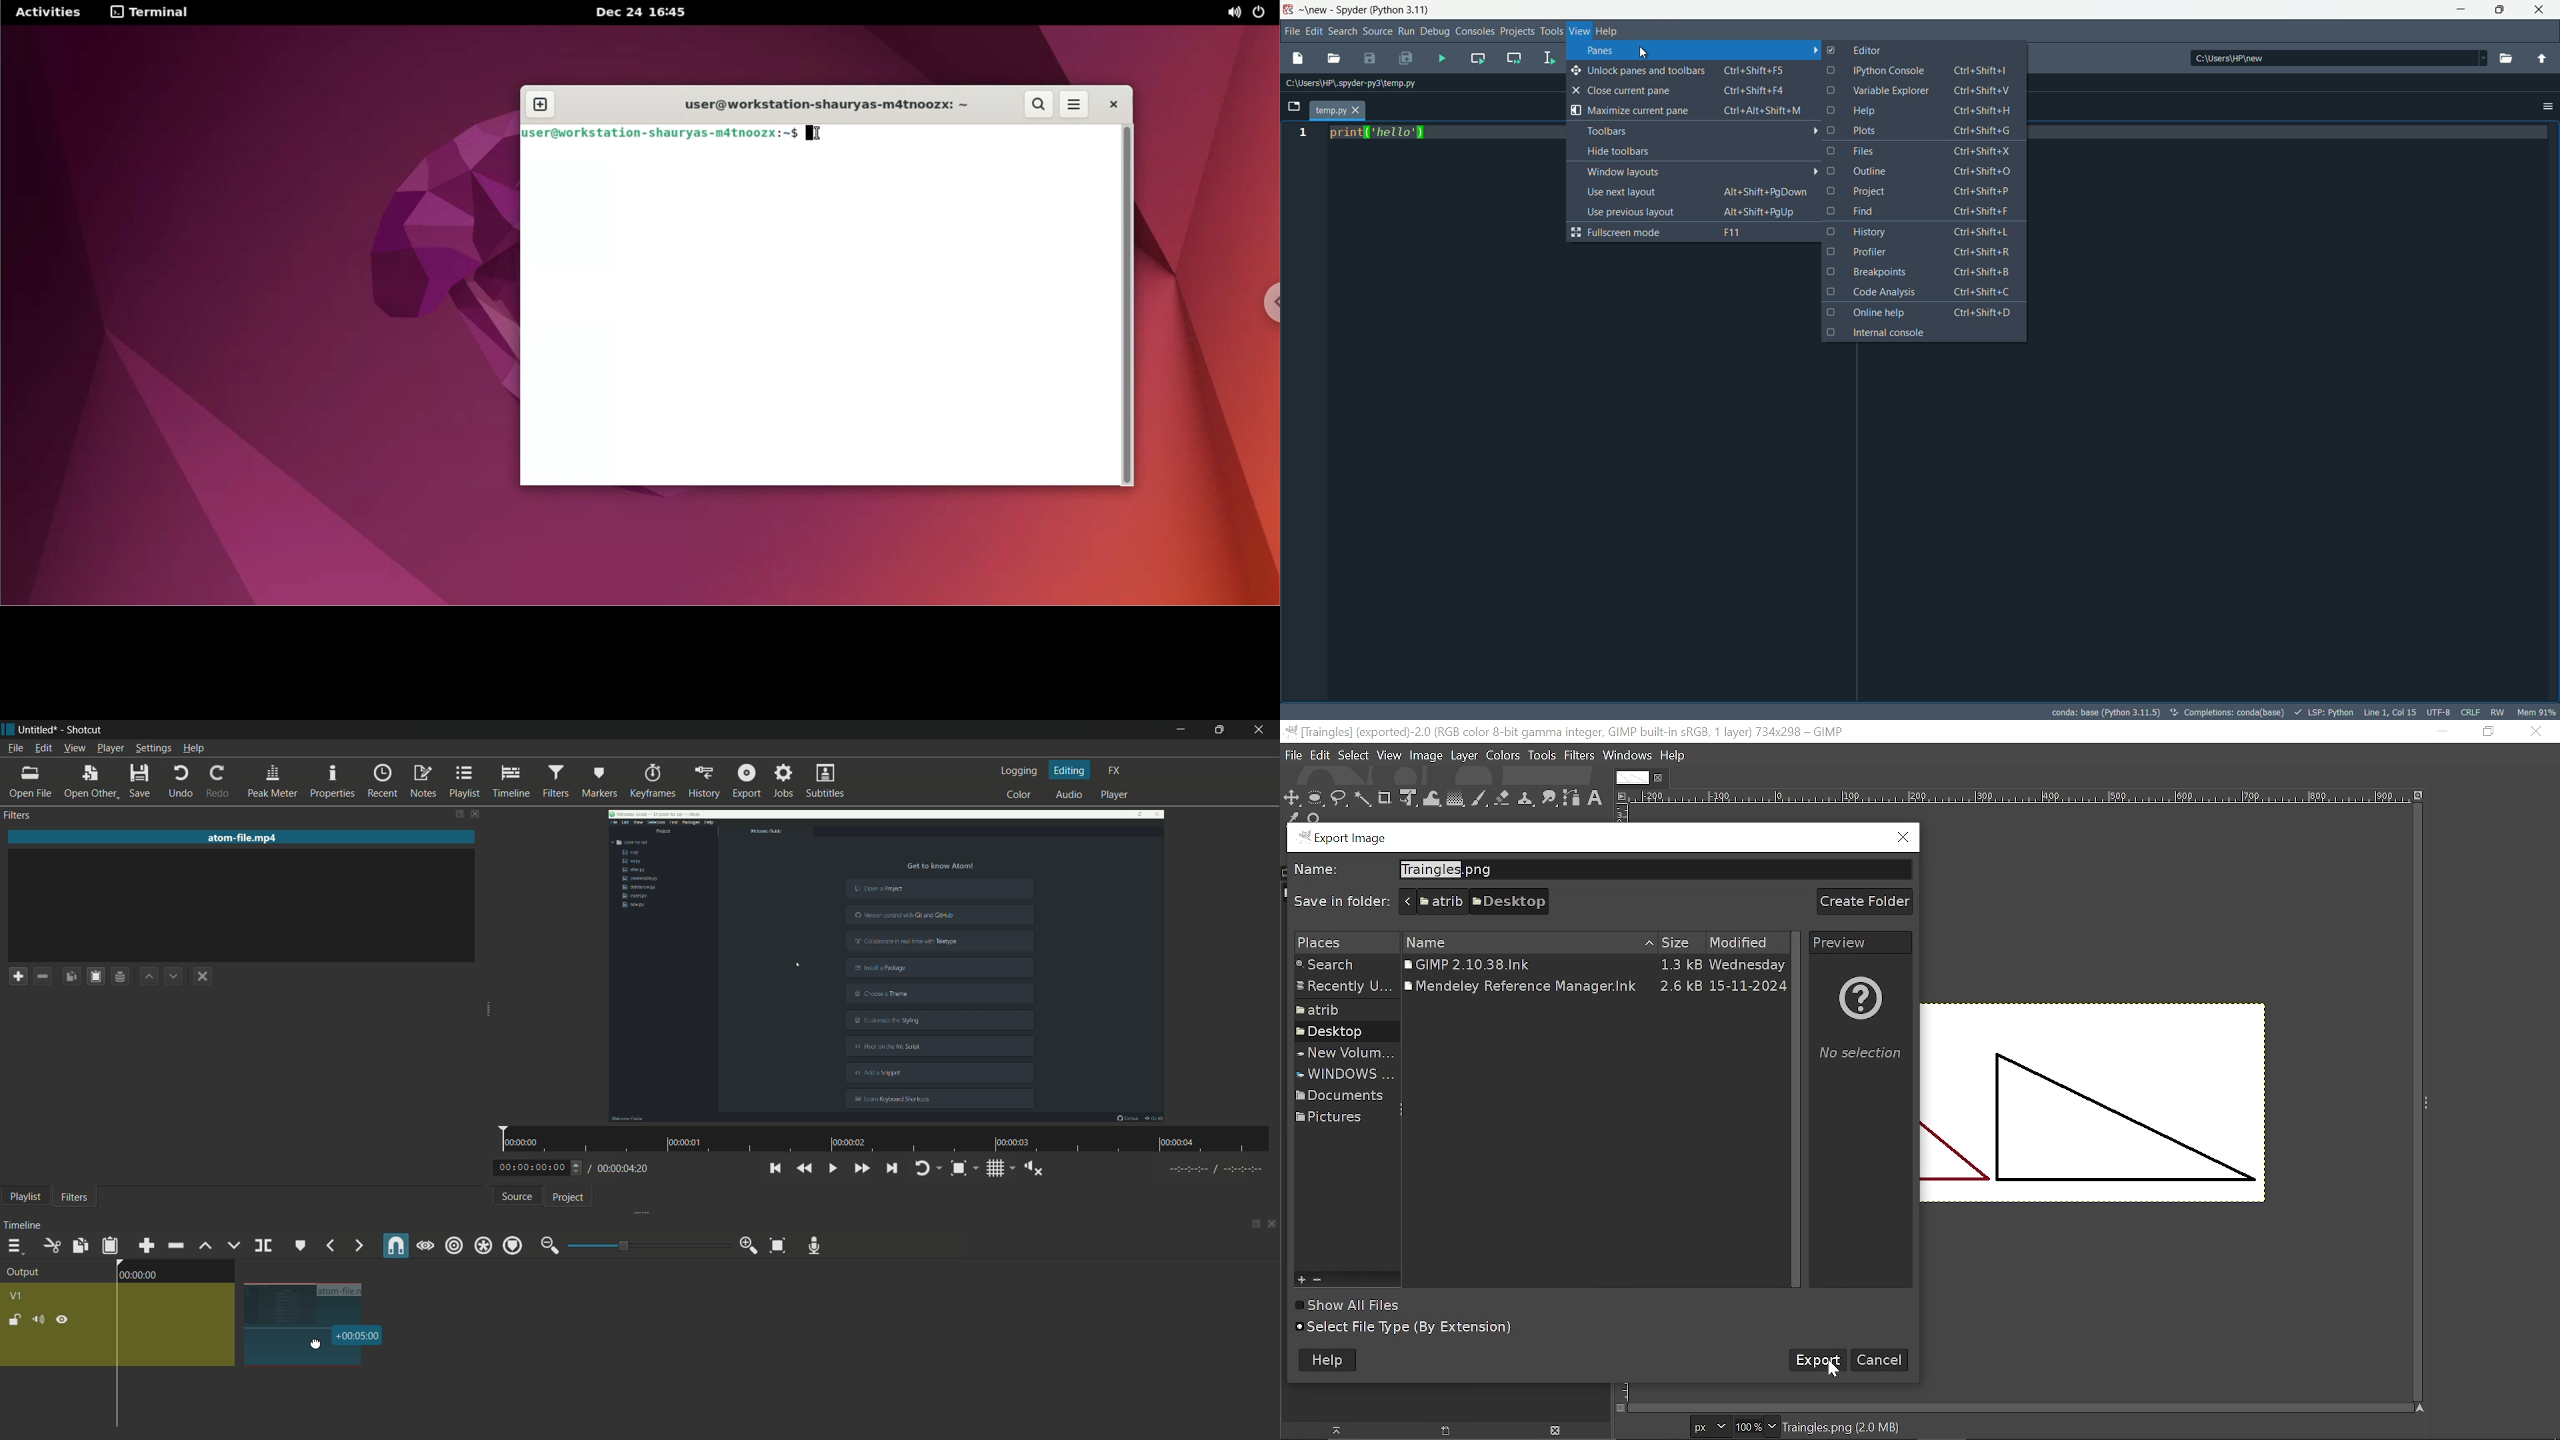 The image size is (2576, 1456). What do you see at coordinates (1406, 32) in the screenshot?
I see `run menu` at bounding box center [1406, 32].